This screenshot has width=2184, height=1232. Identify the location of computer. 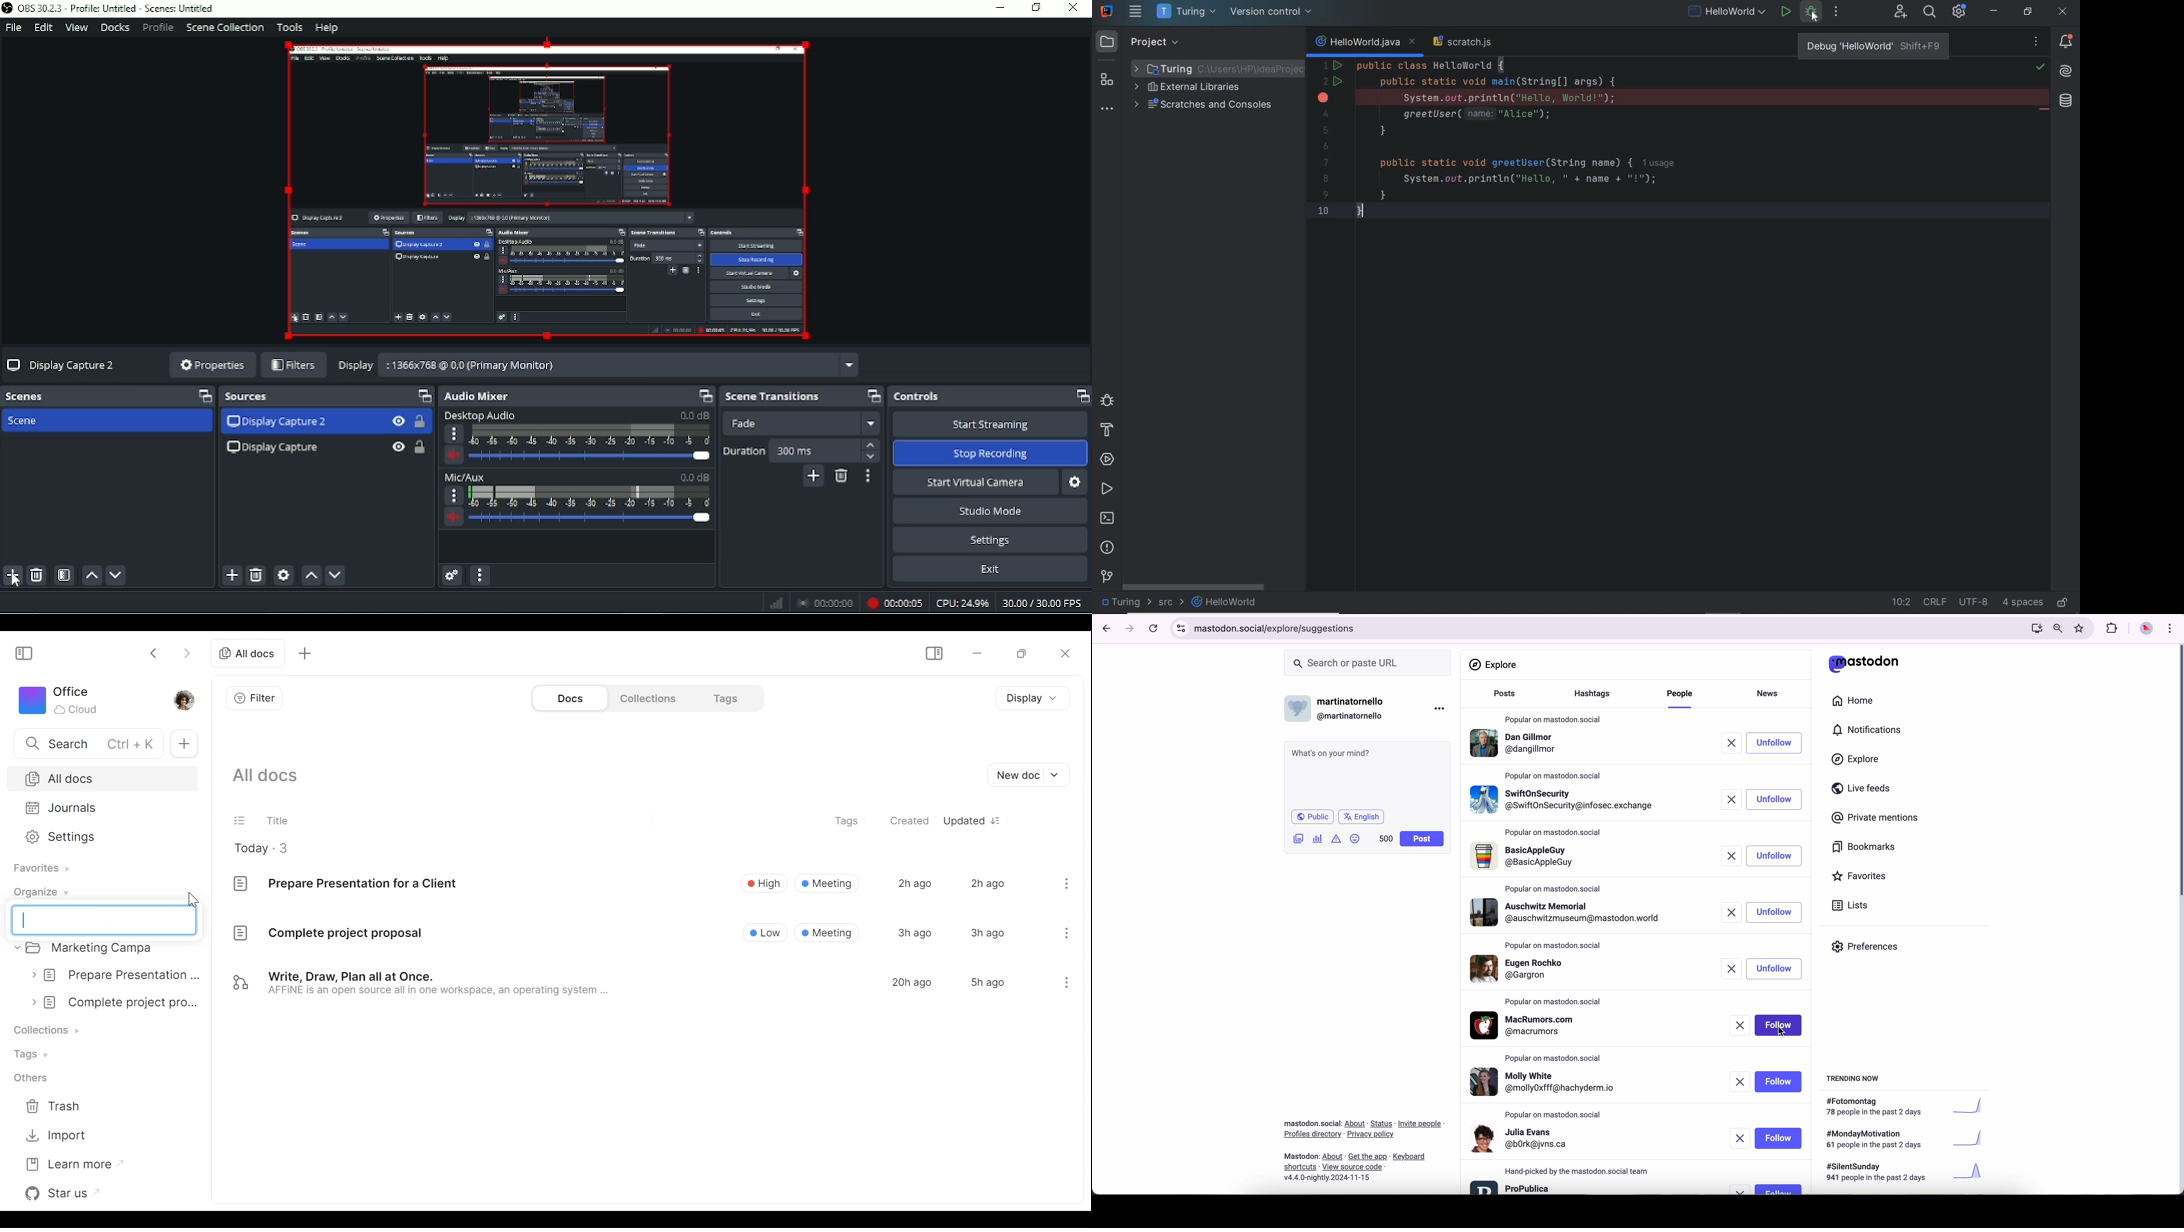
(2033, 628).